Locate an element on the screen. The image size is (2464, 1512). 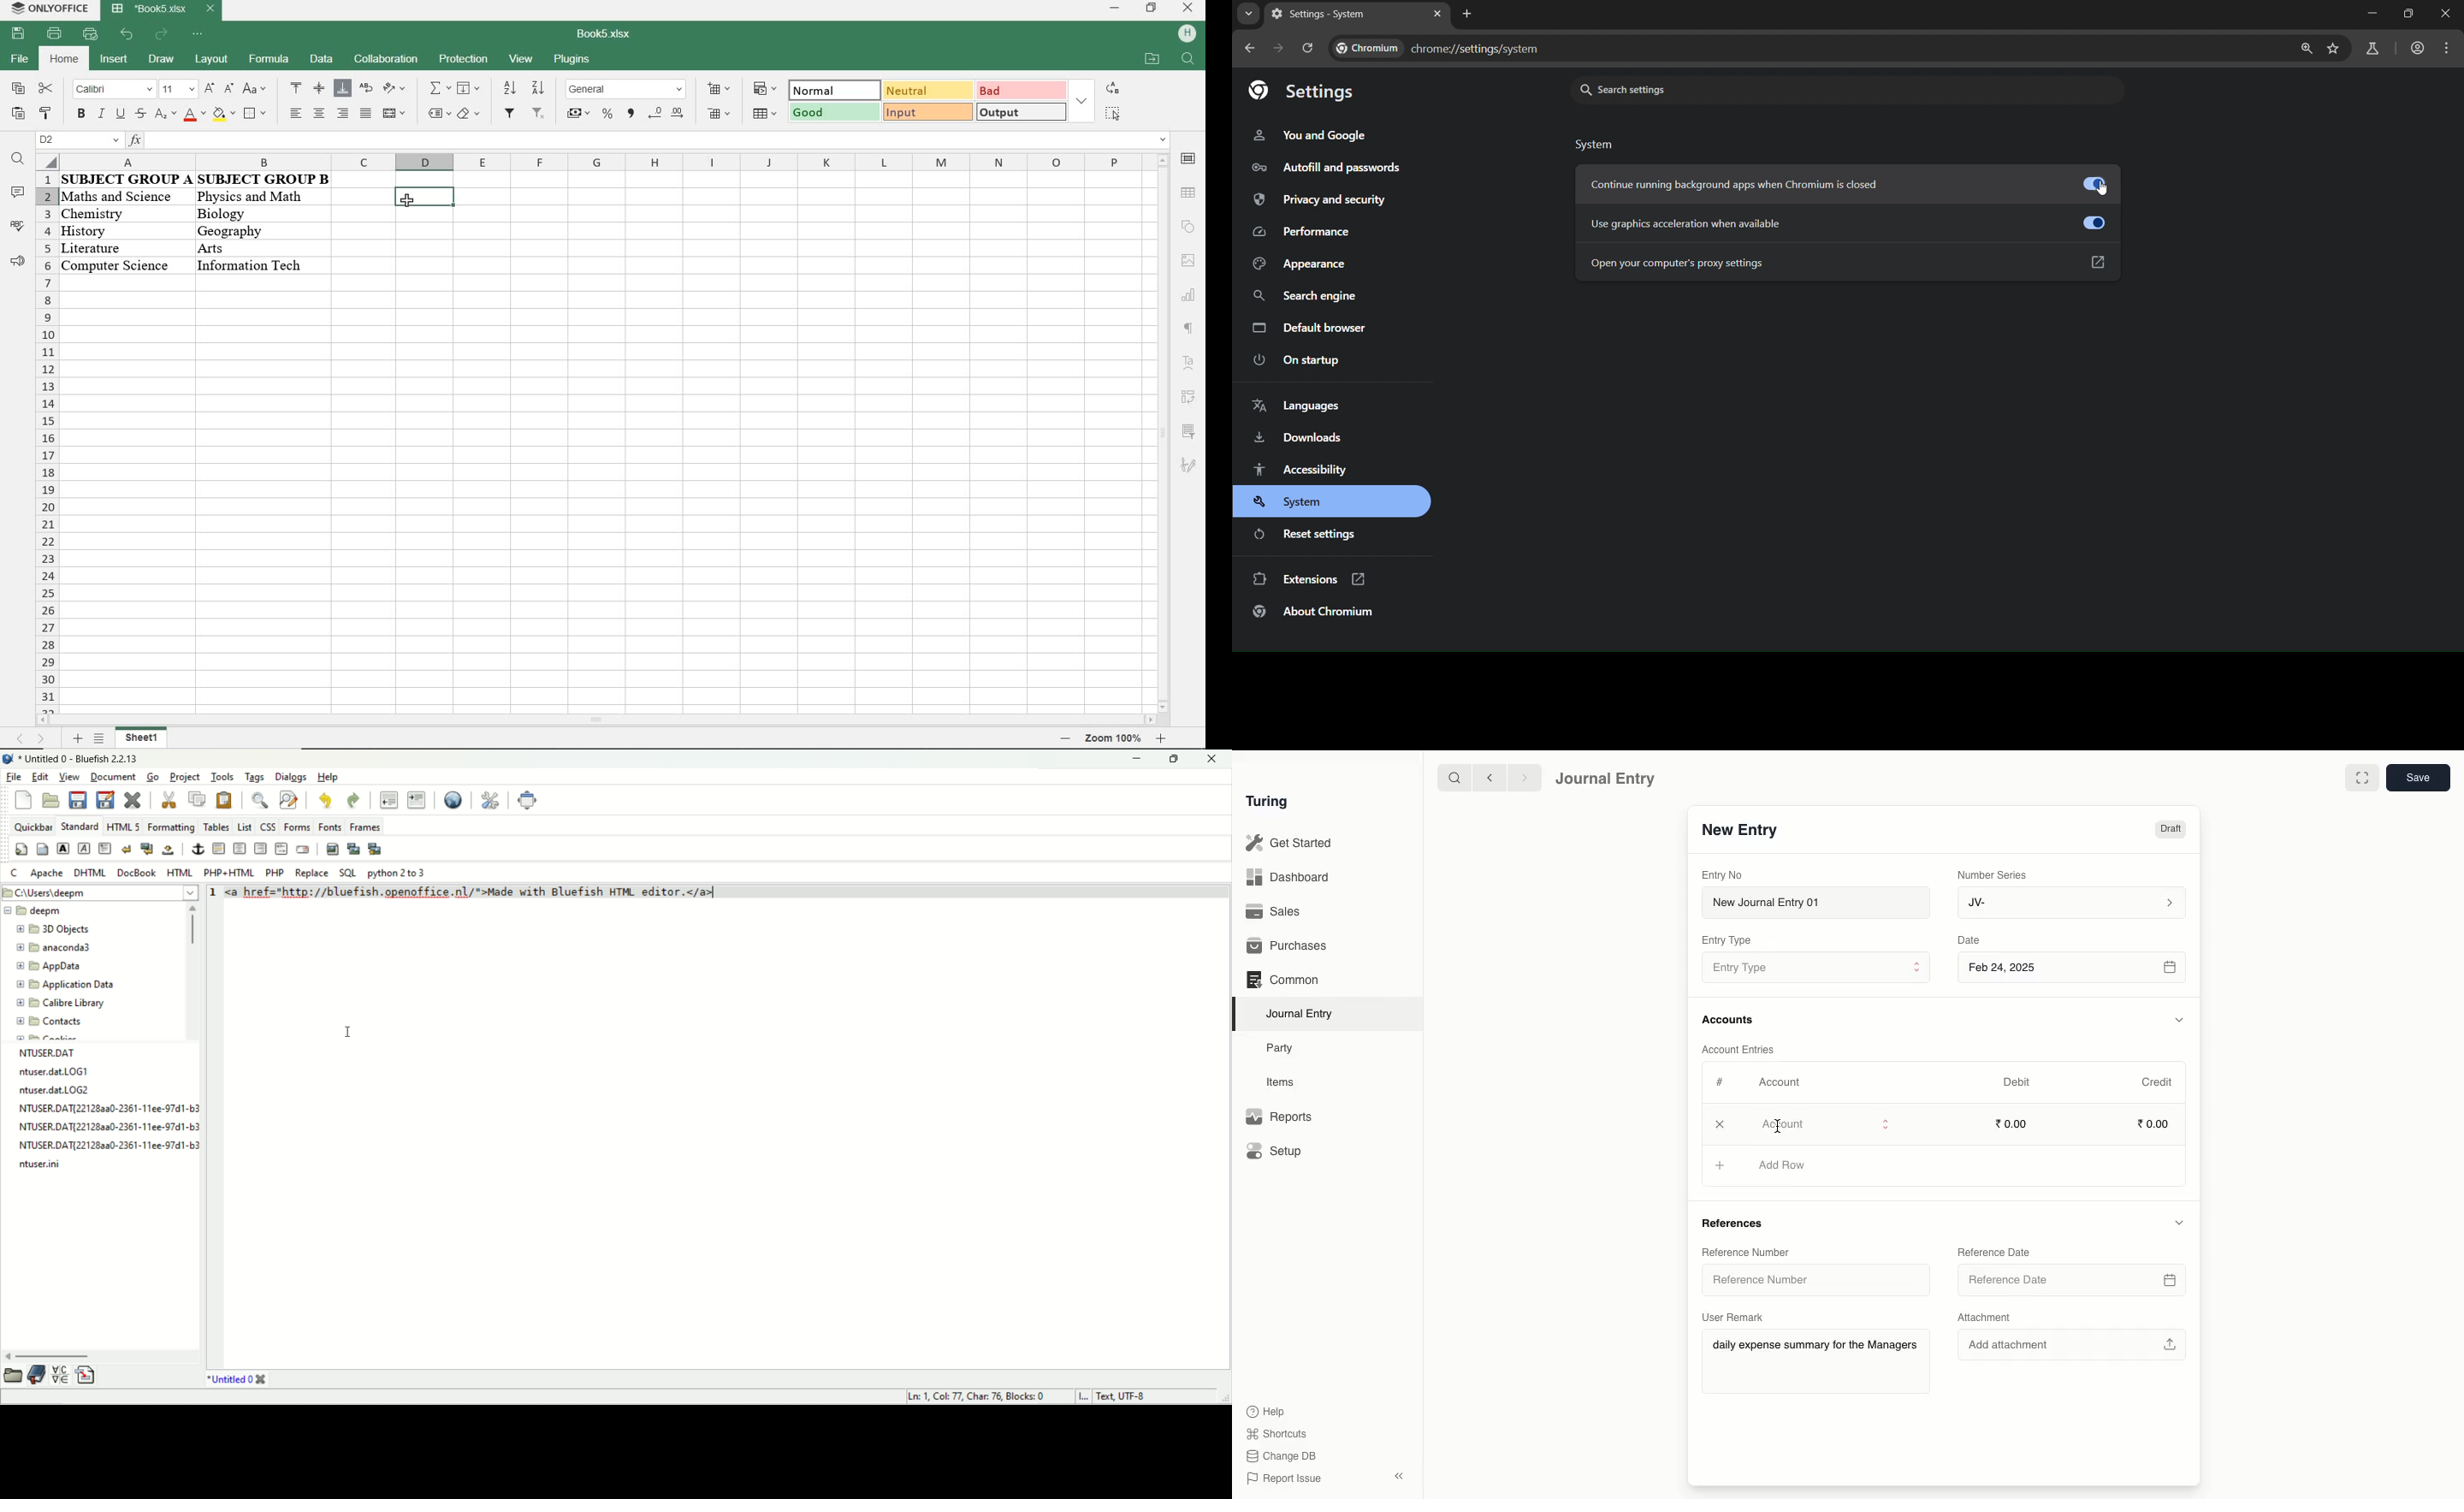
replace is located at coordinates (1113, 88).